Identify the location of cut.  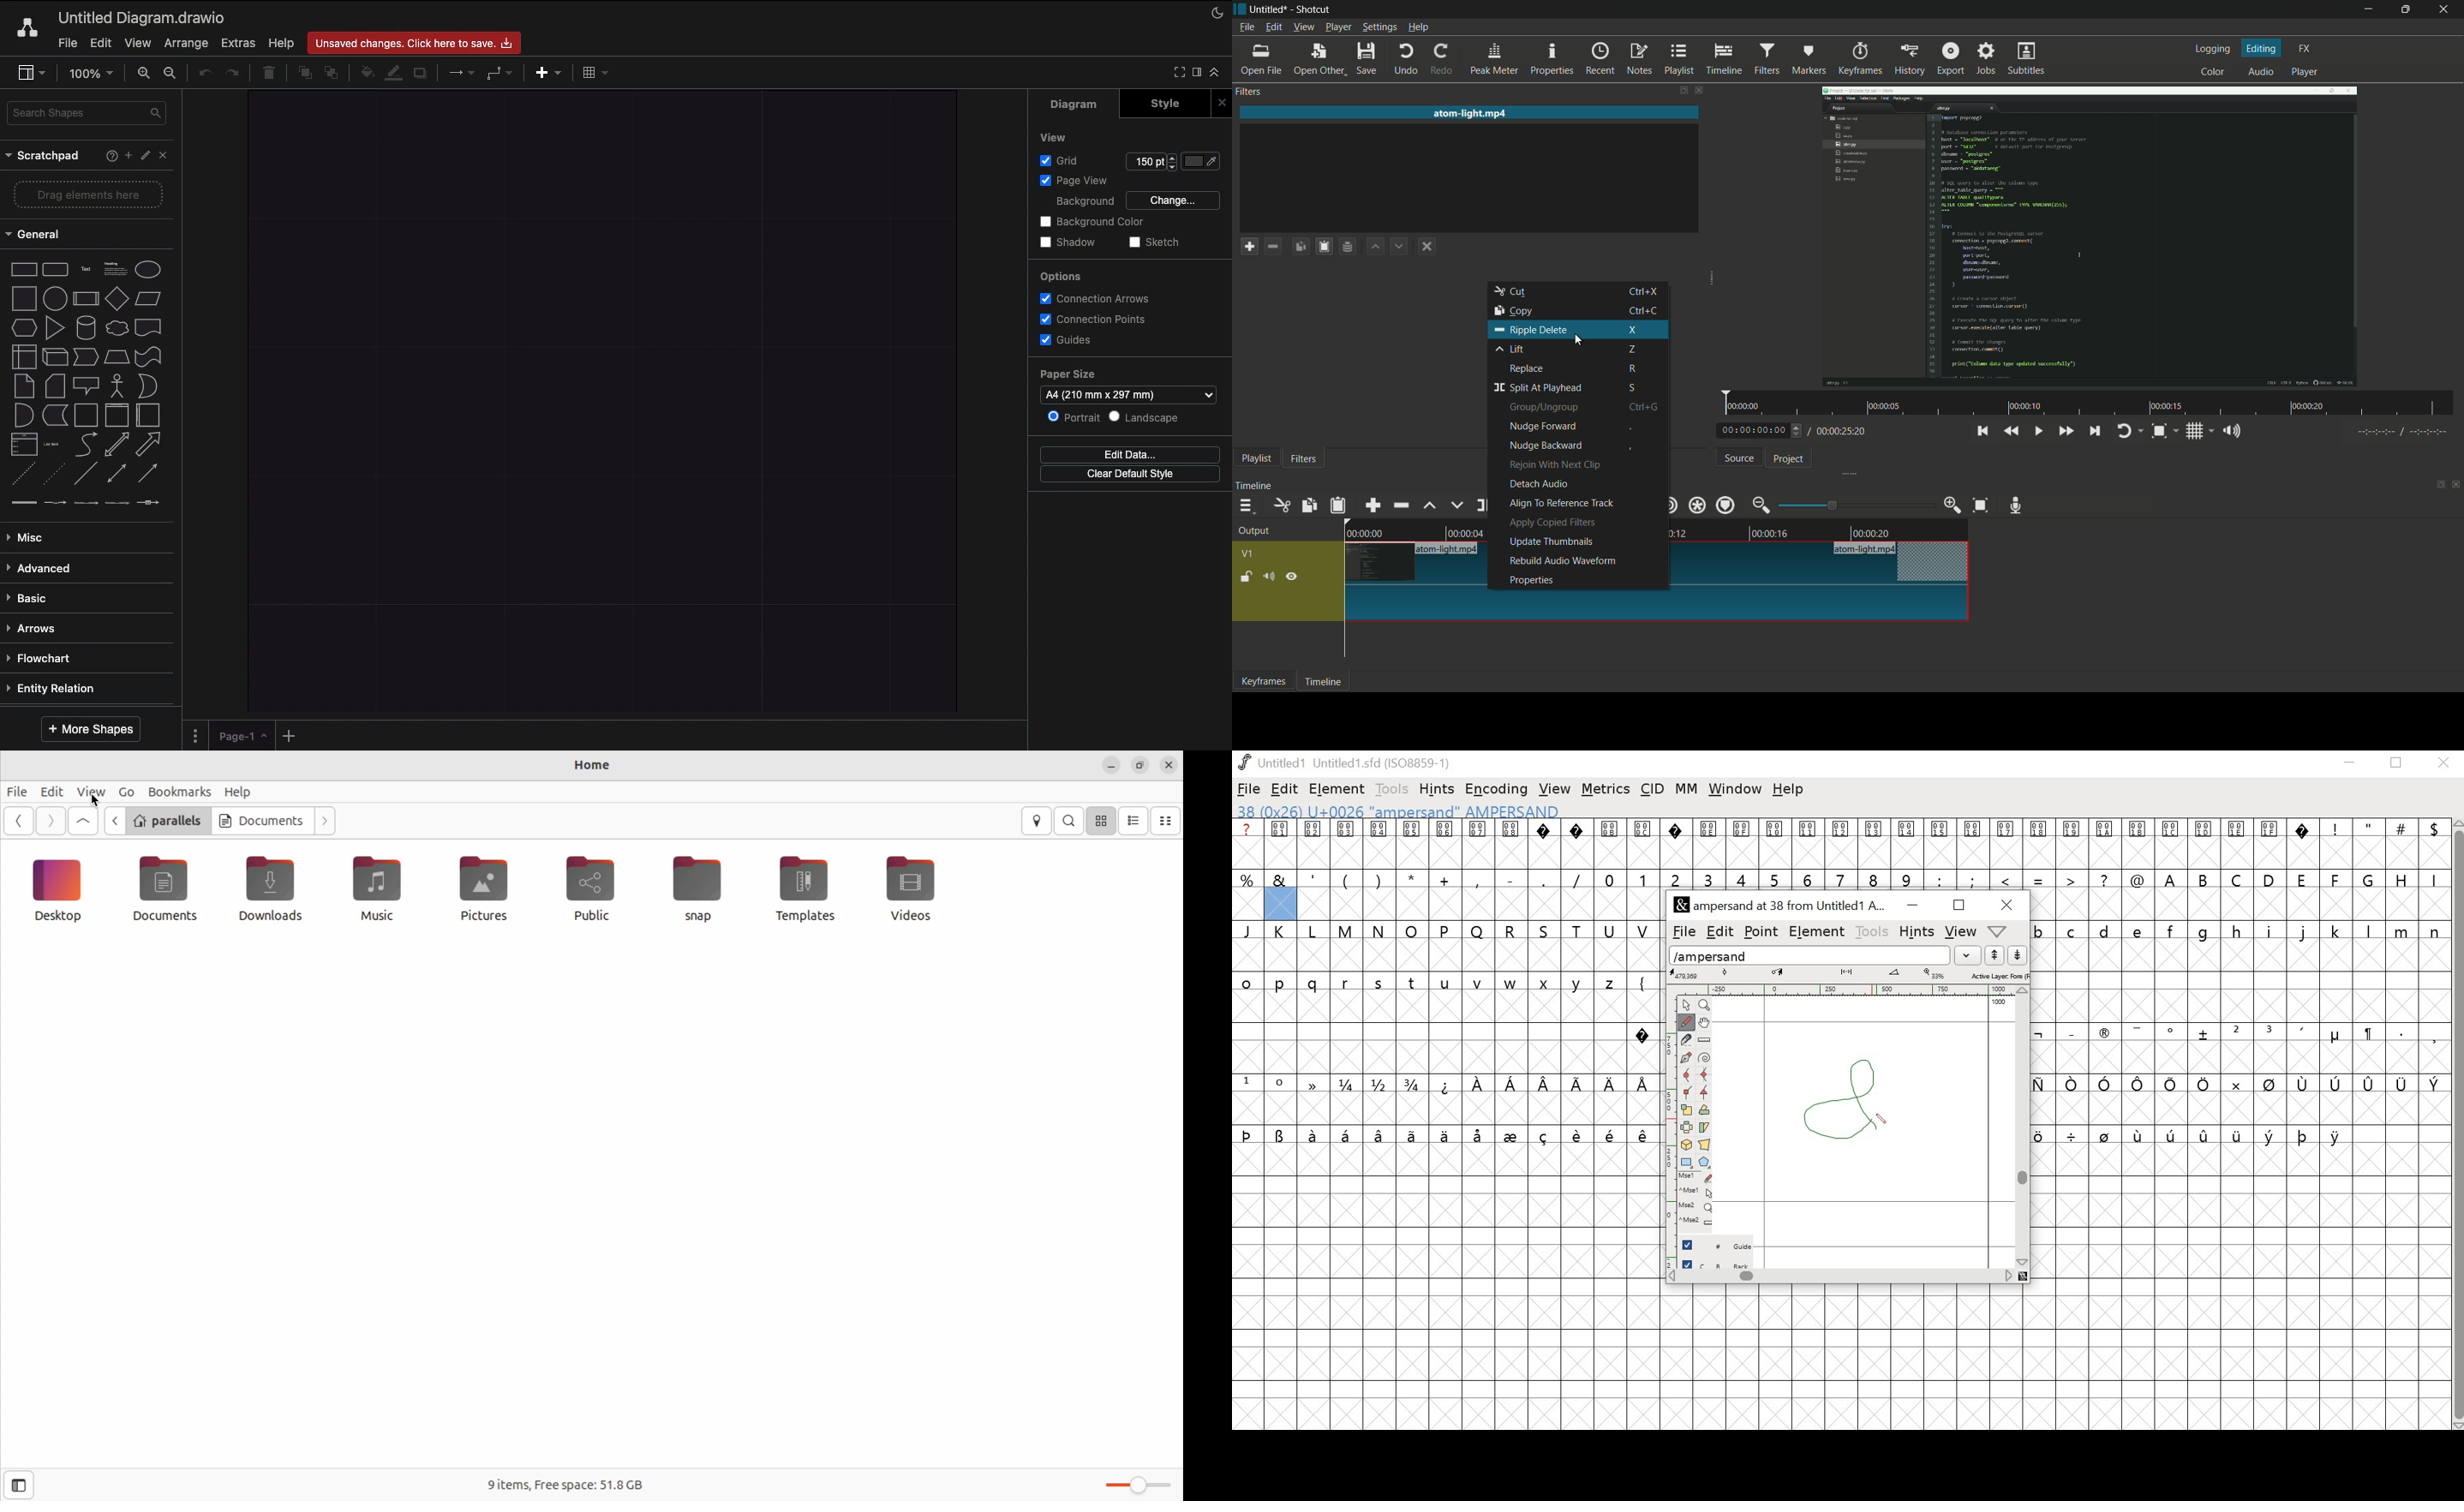
(1281, 506).